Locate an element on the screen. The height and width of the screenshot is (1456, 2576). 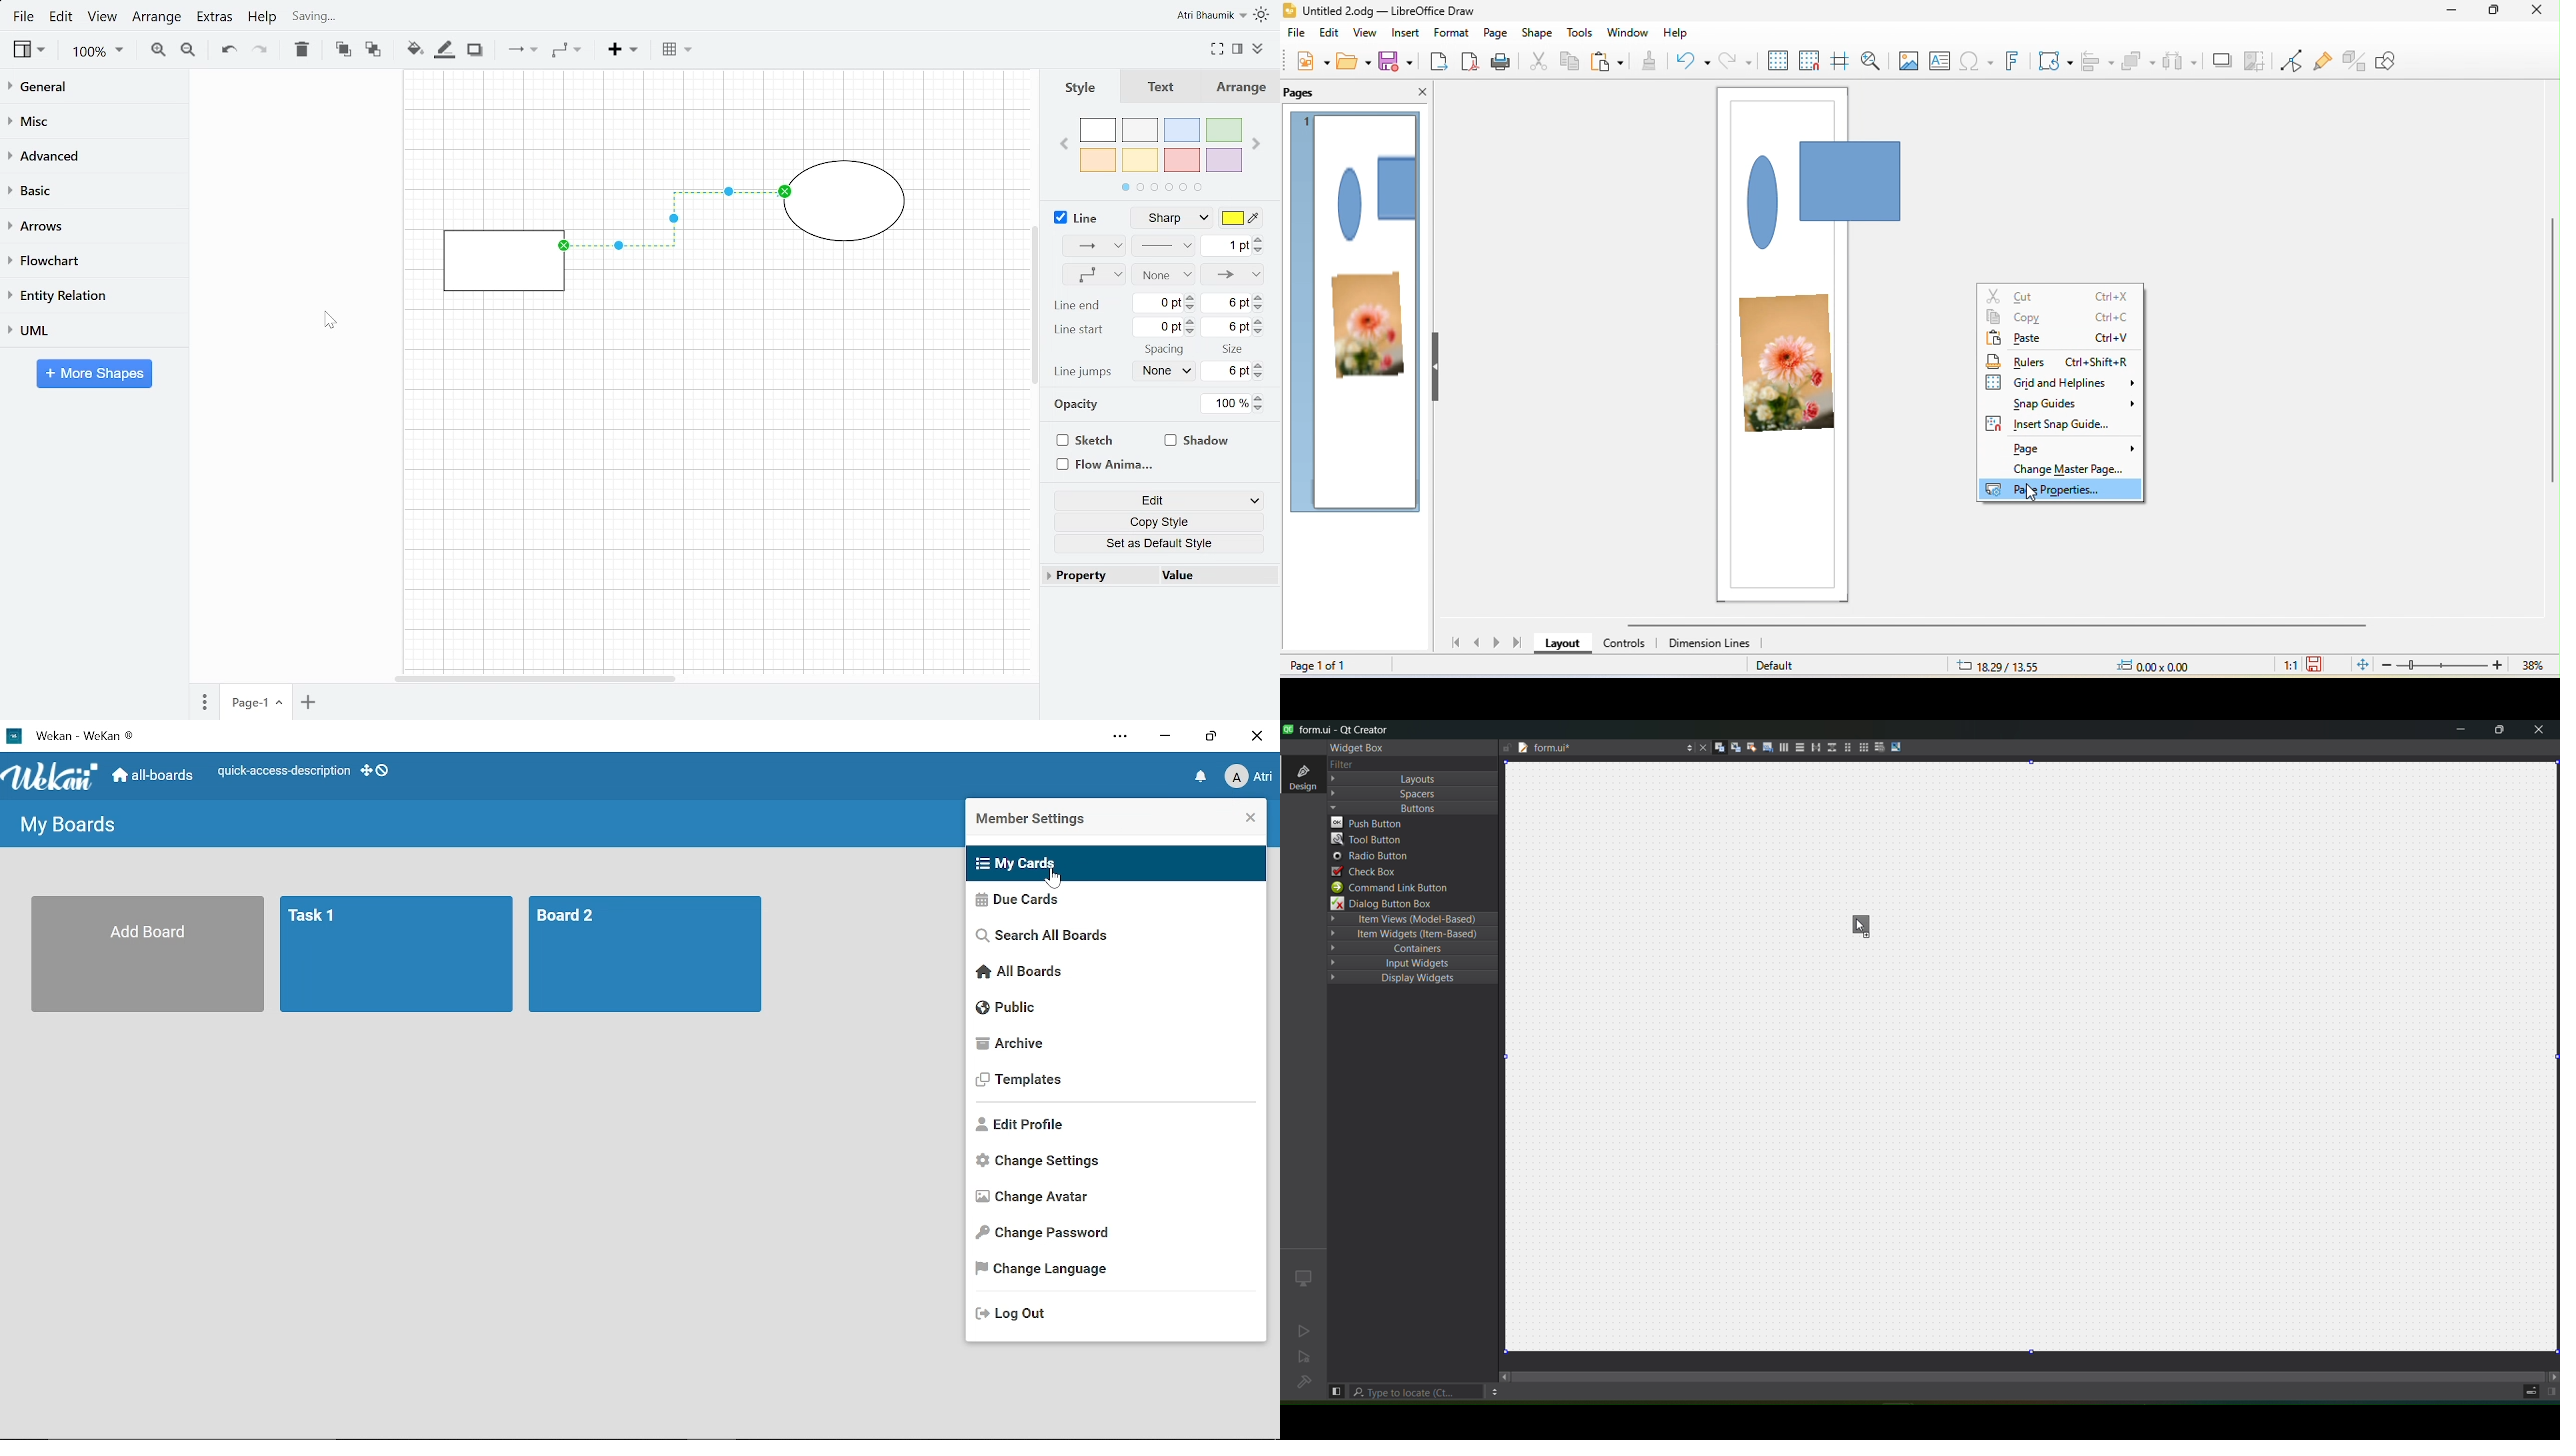
Decrease line start spacing is located at coordinates (1192, 333).